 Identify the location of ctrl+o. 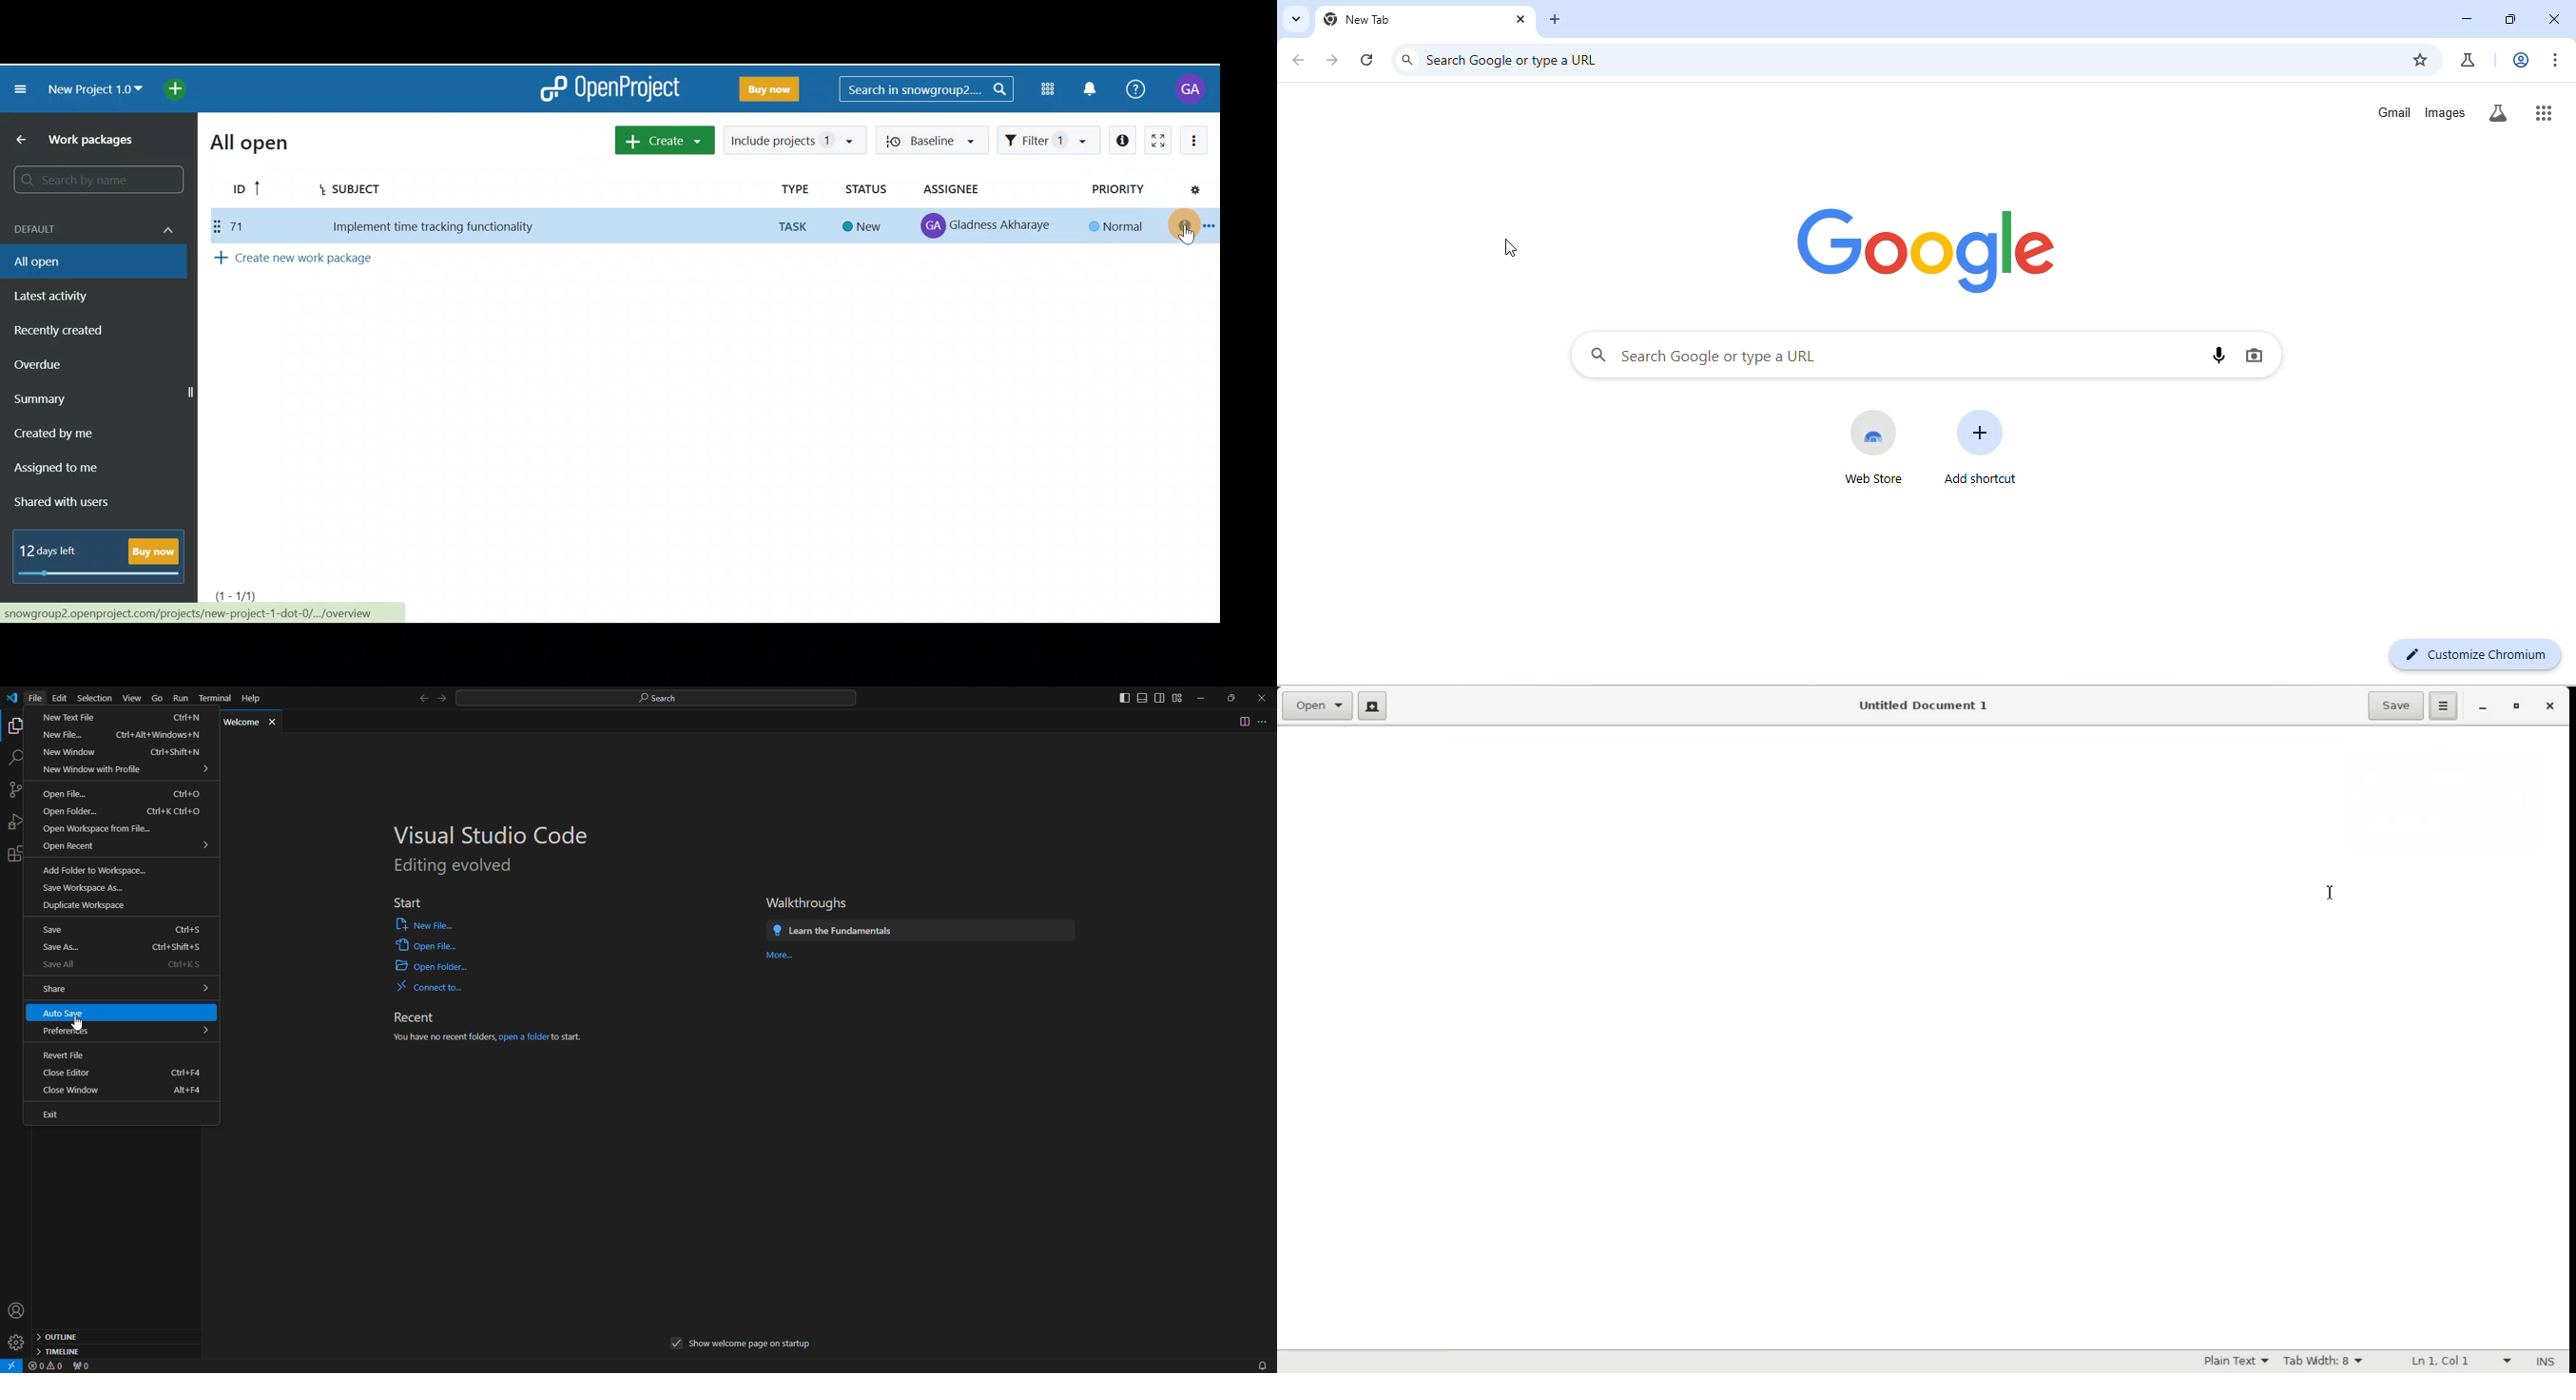
(186, 795).